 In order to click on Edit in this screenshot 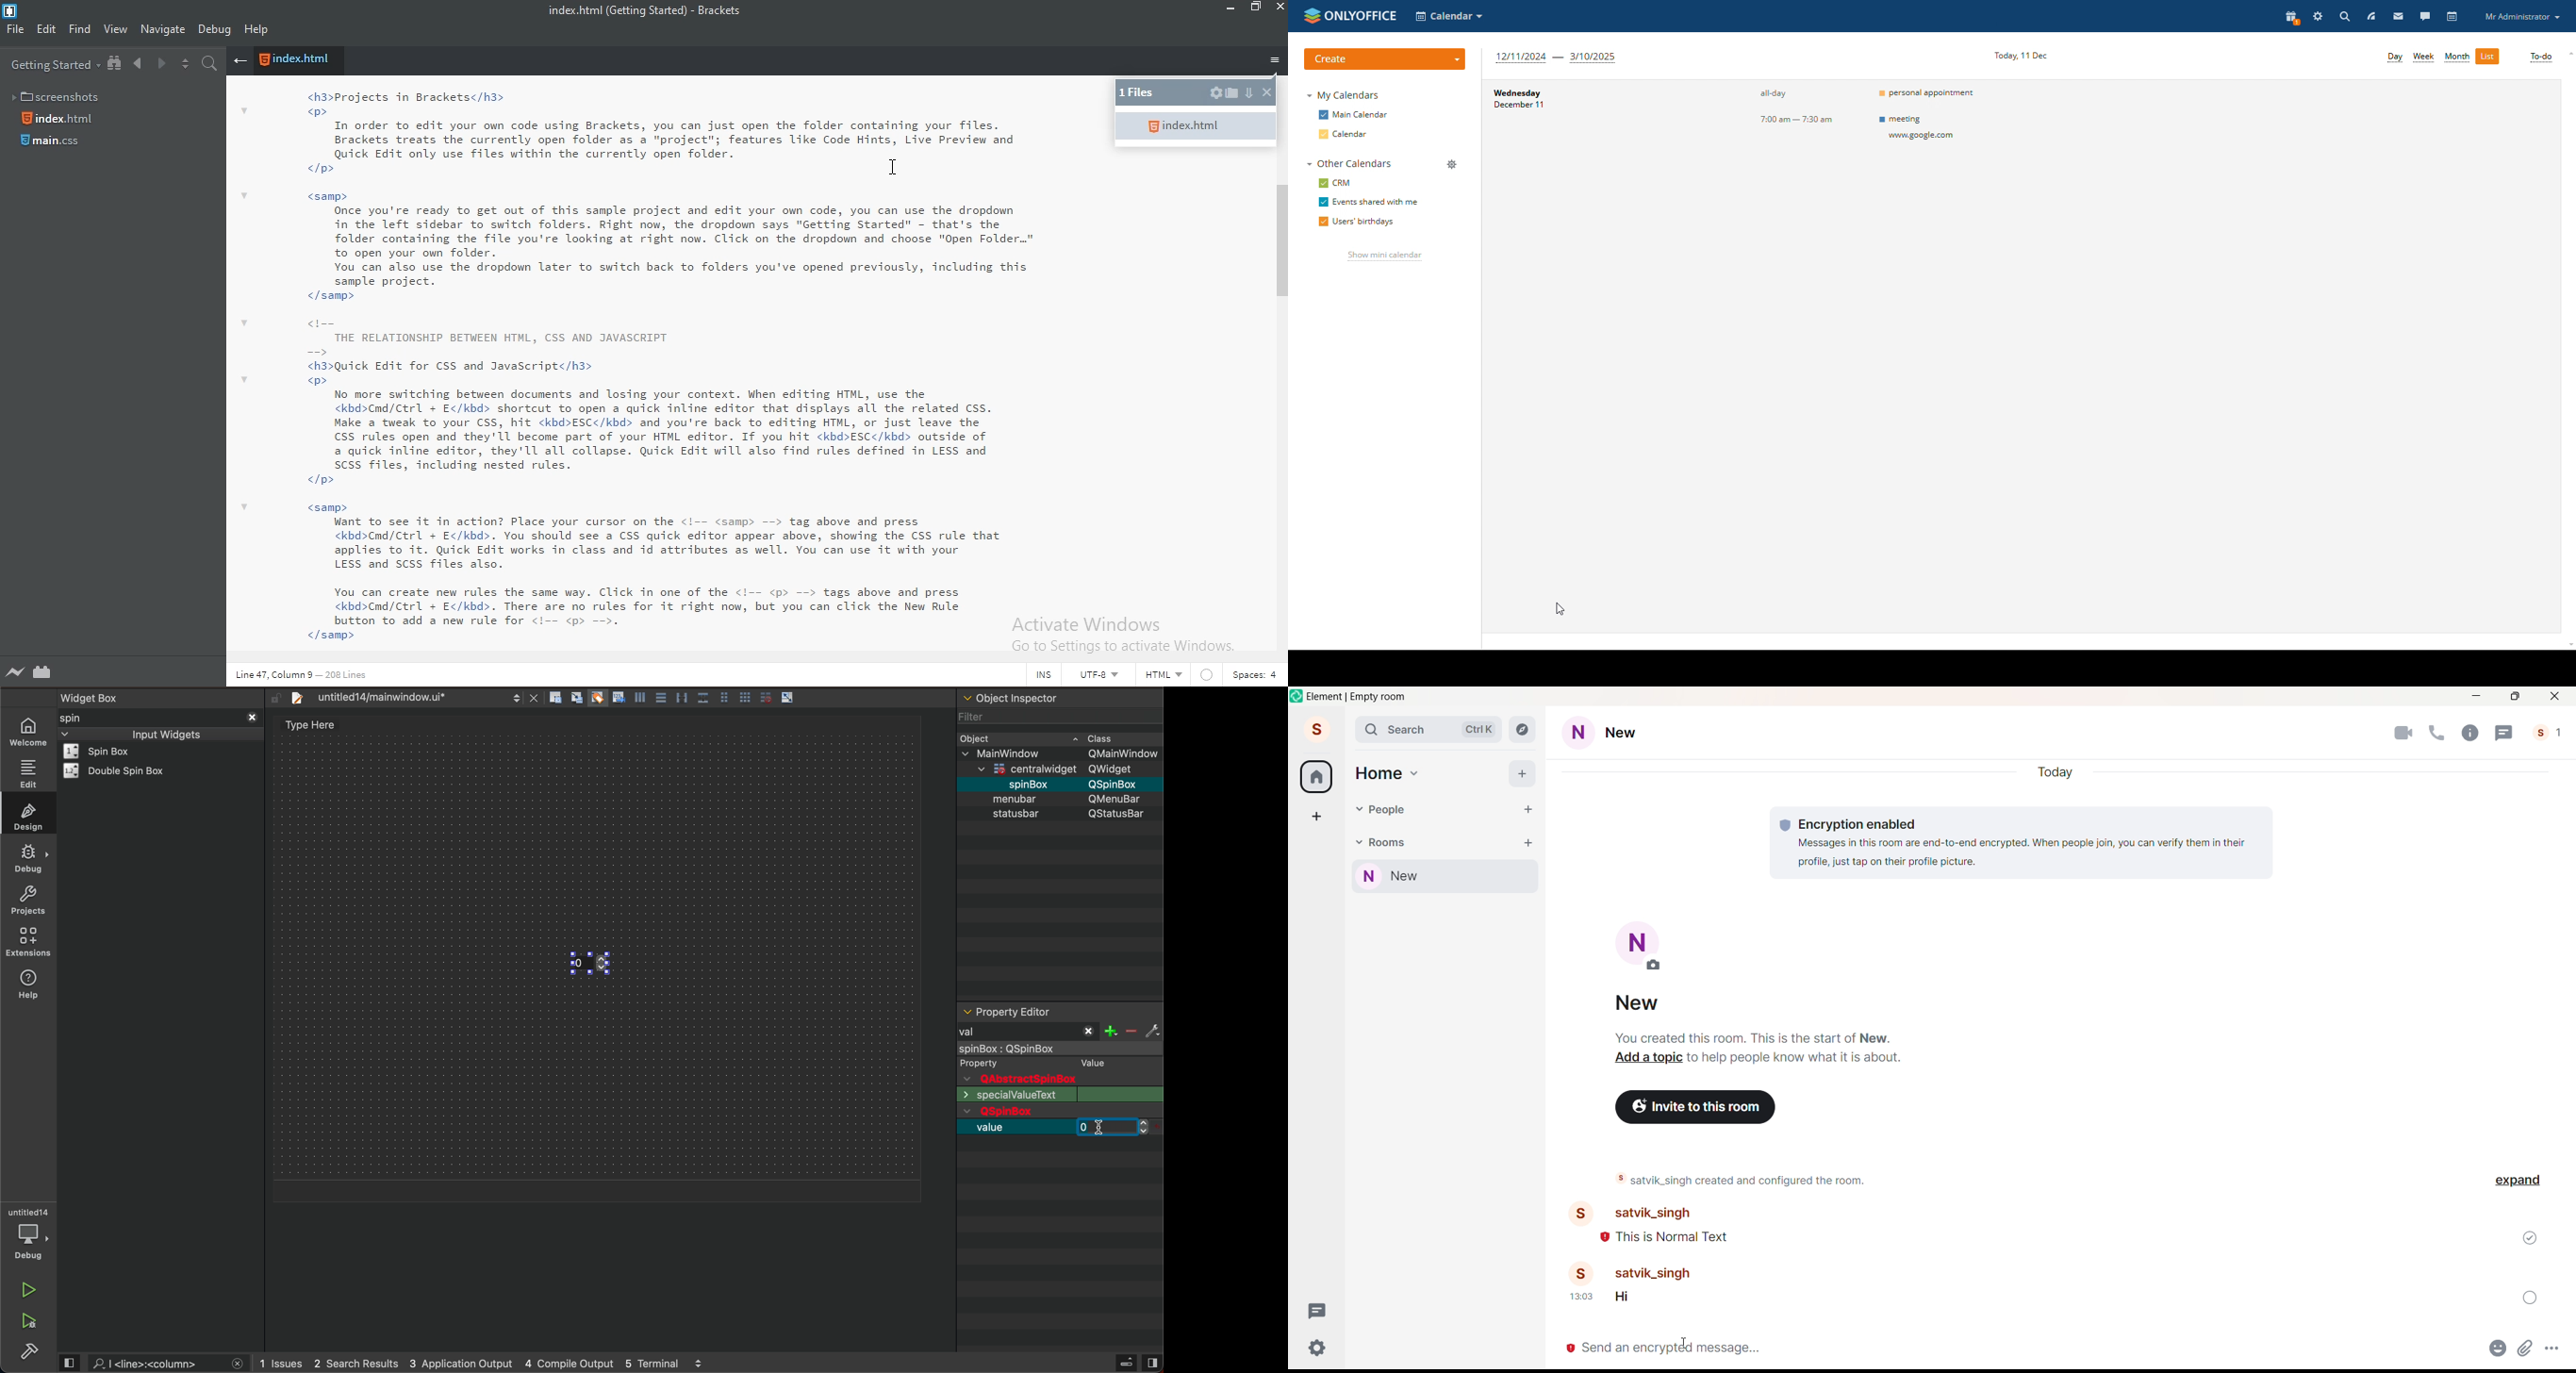, I will do `click(46, 31)`.